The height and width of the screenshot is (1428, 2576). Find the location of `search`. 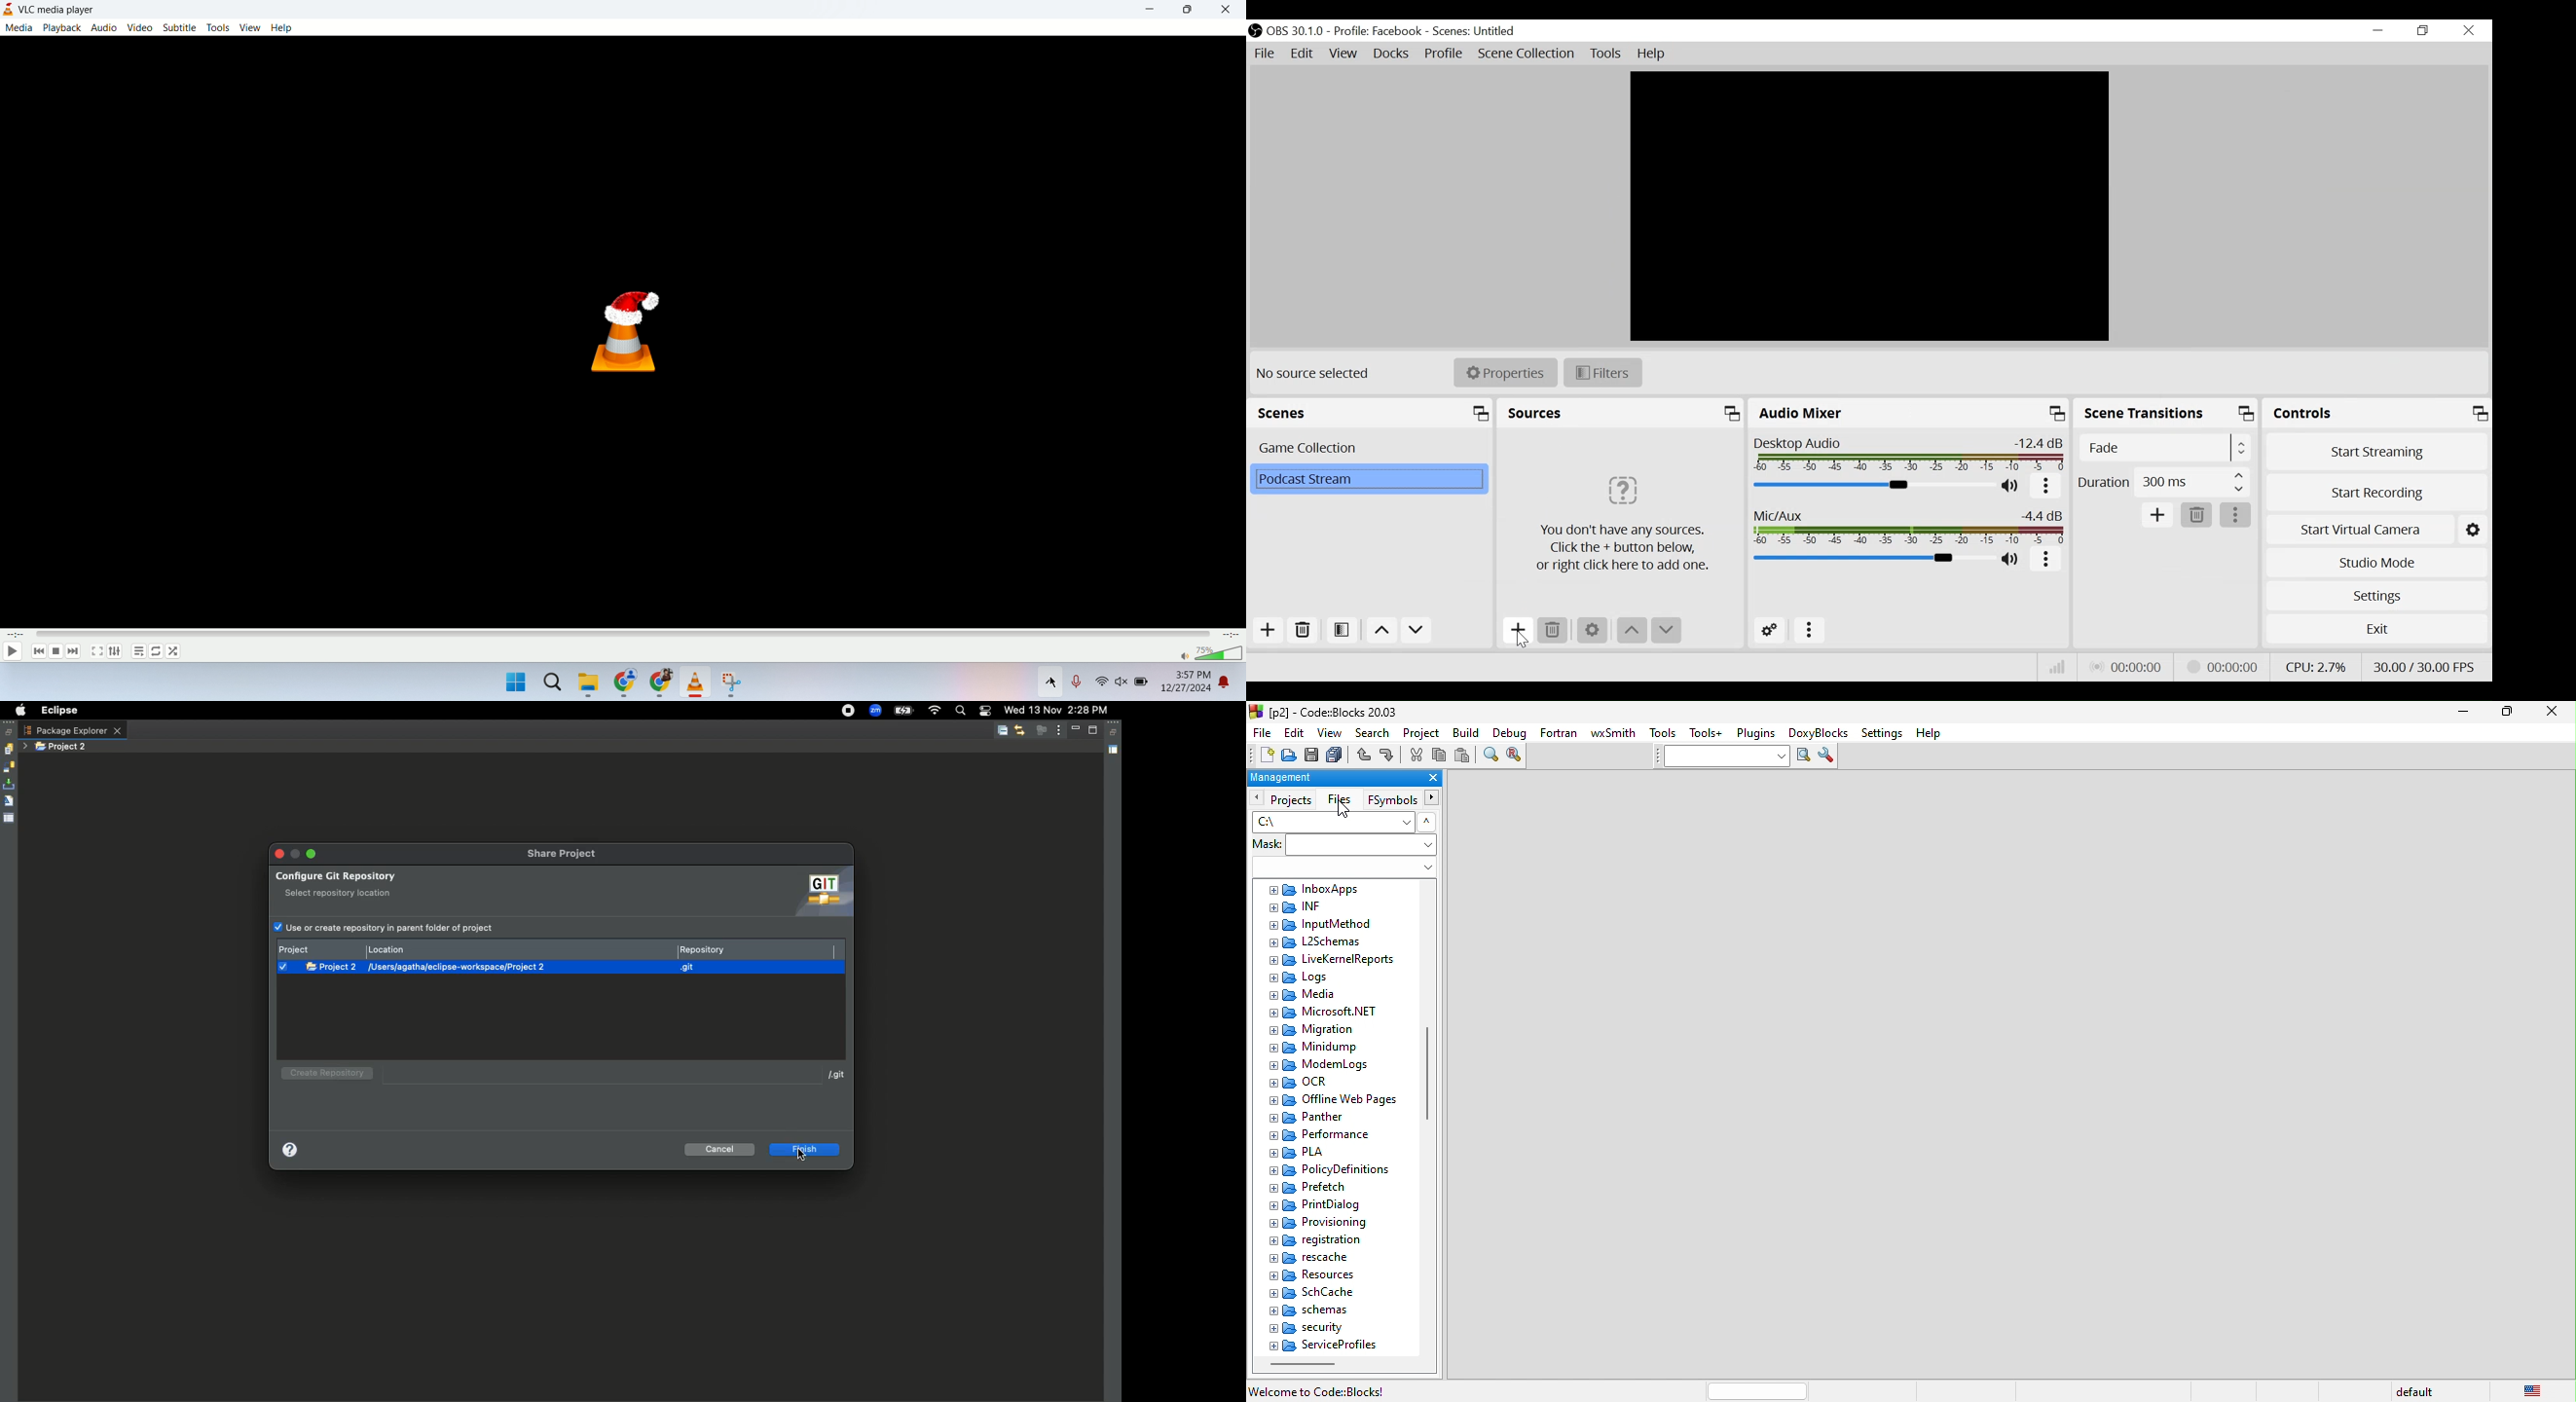

search is located at coordinates (1376, 733).